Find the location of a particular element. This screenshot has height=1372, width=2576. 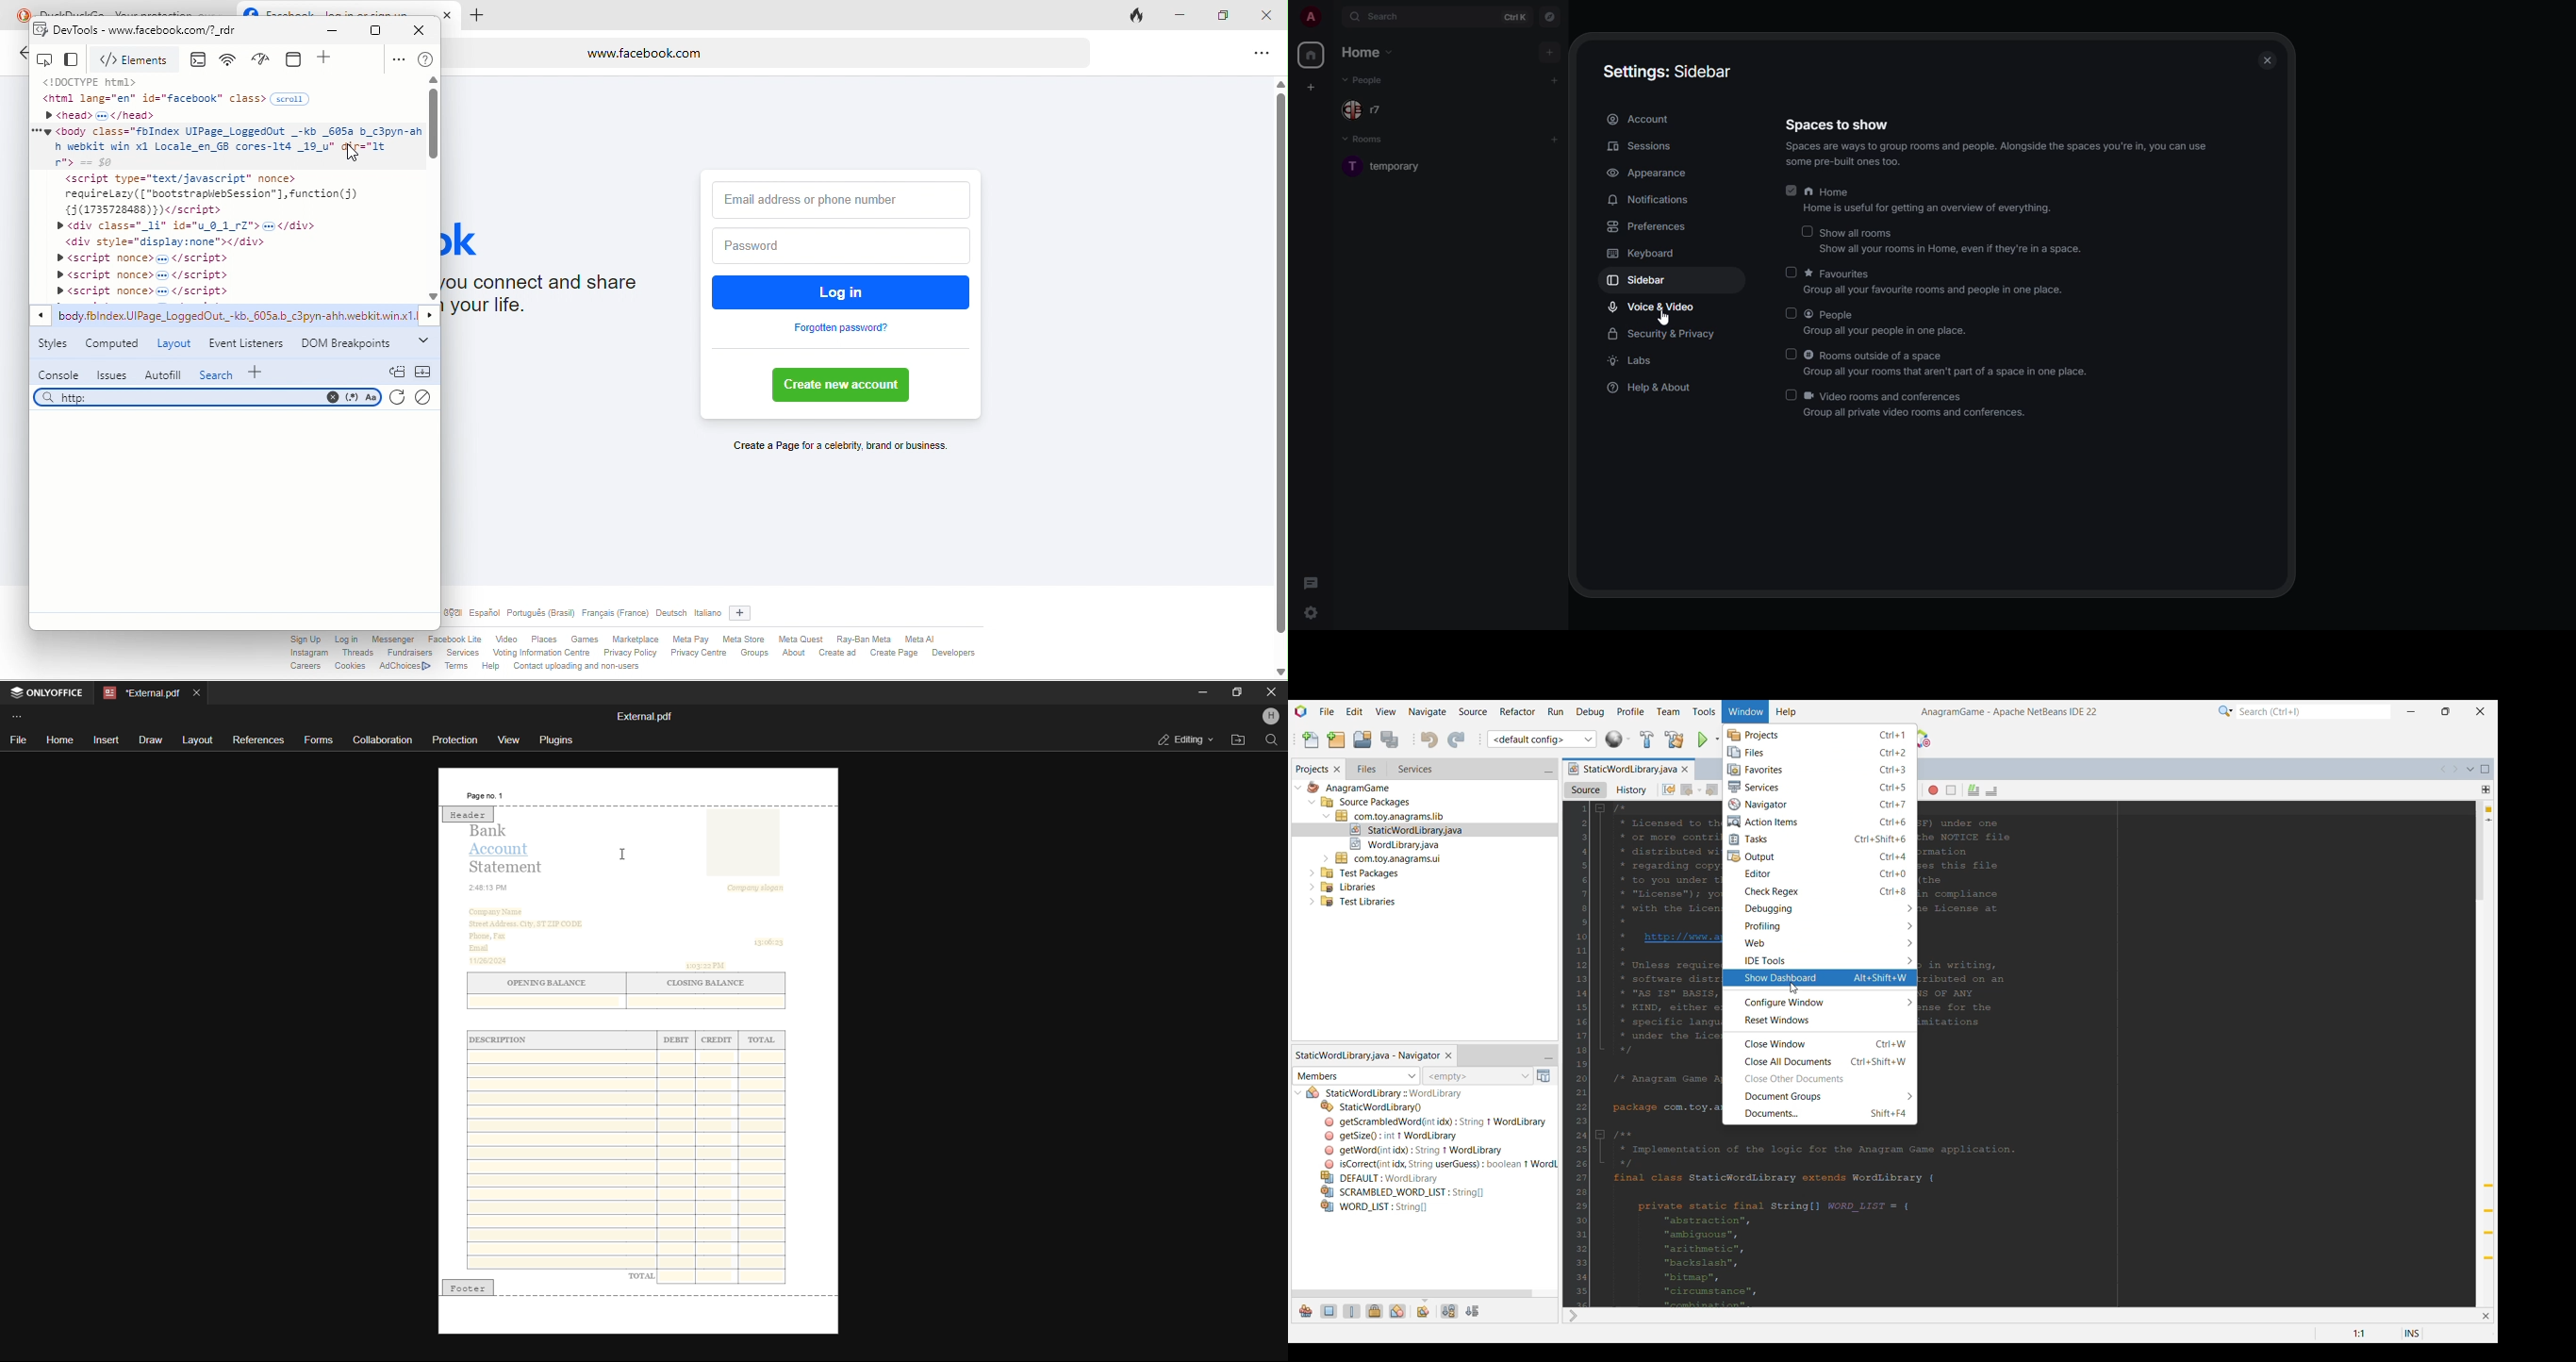

change view is located at coordinates (74, 60).